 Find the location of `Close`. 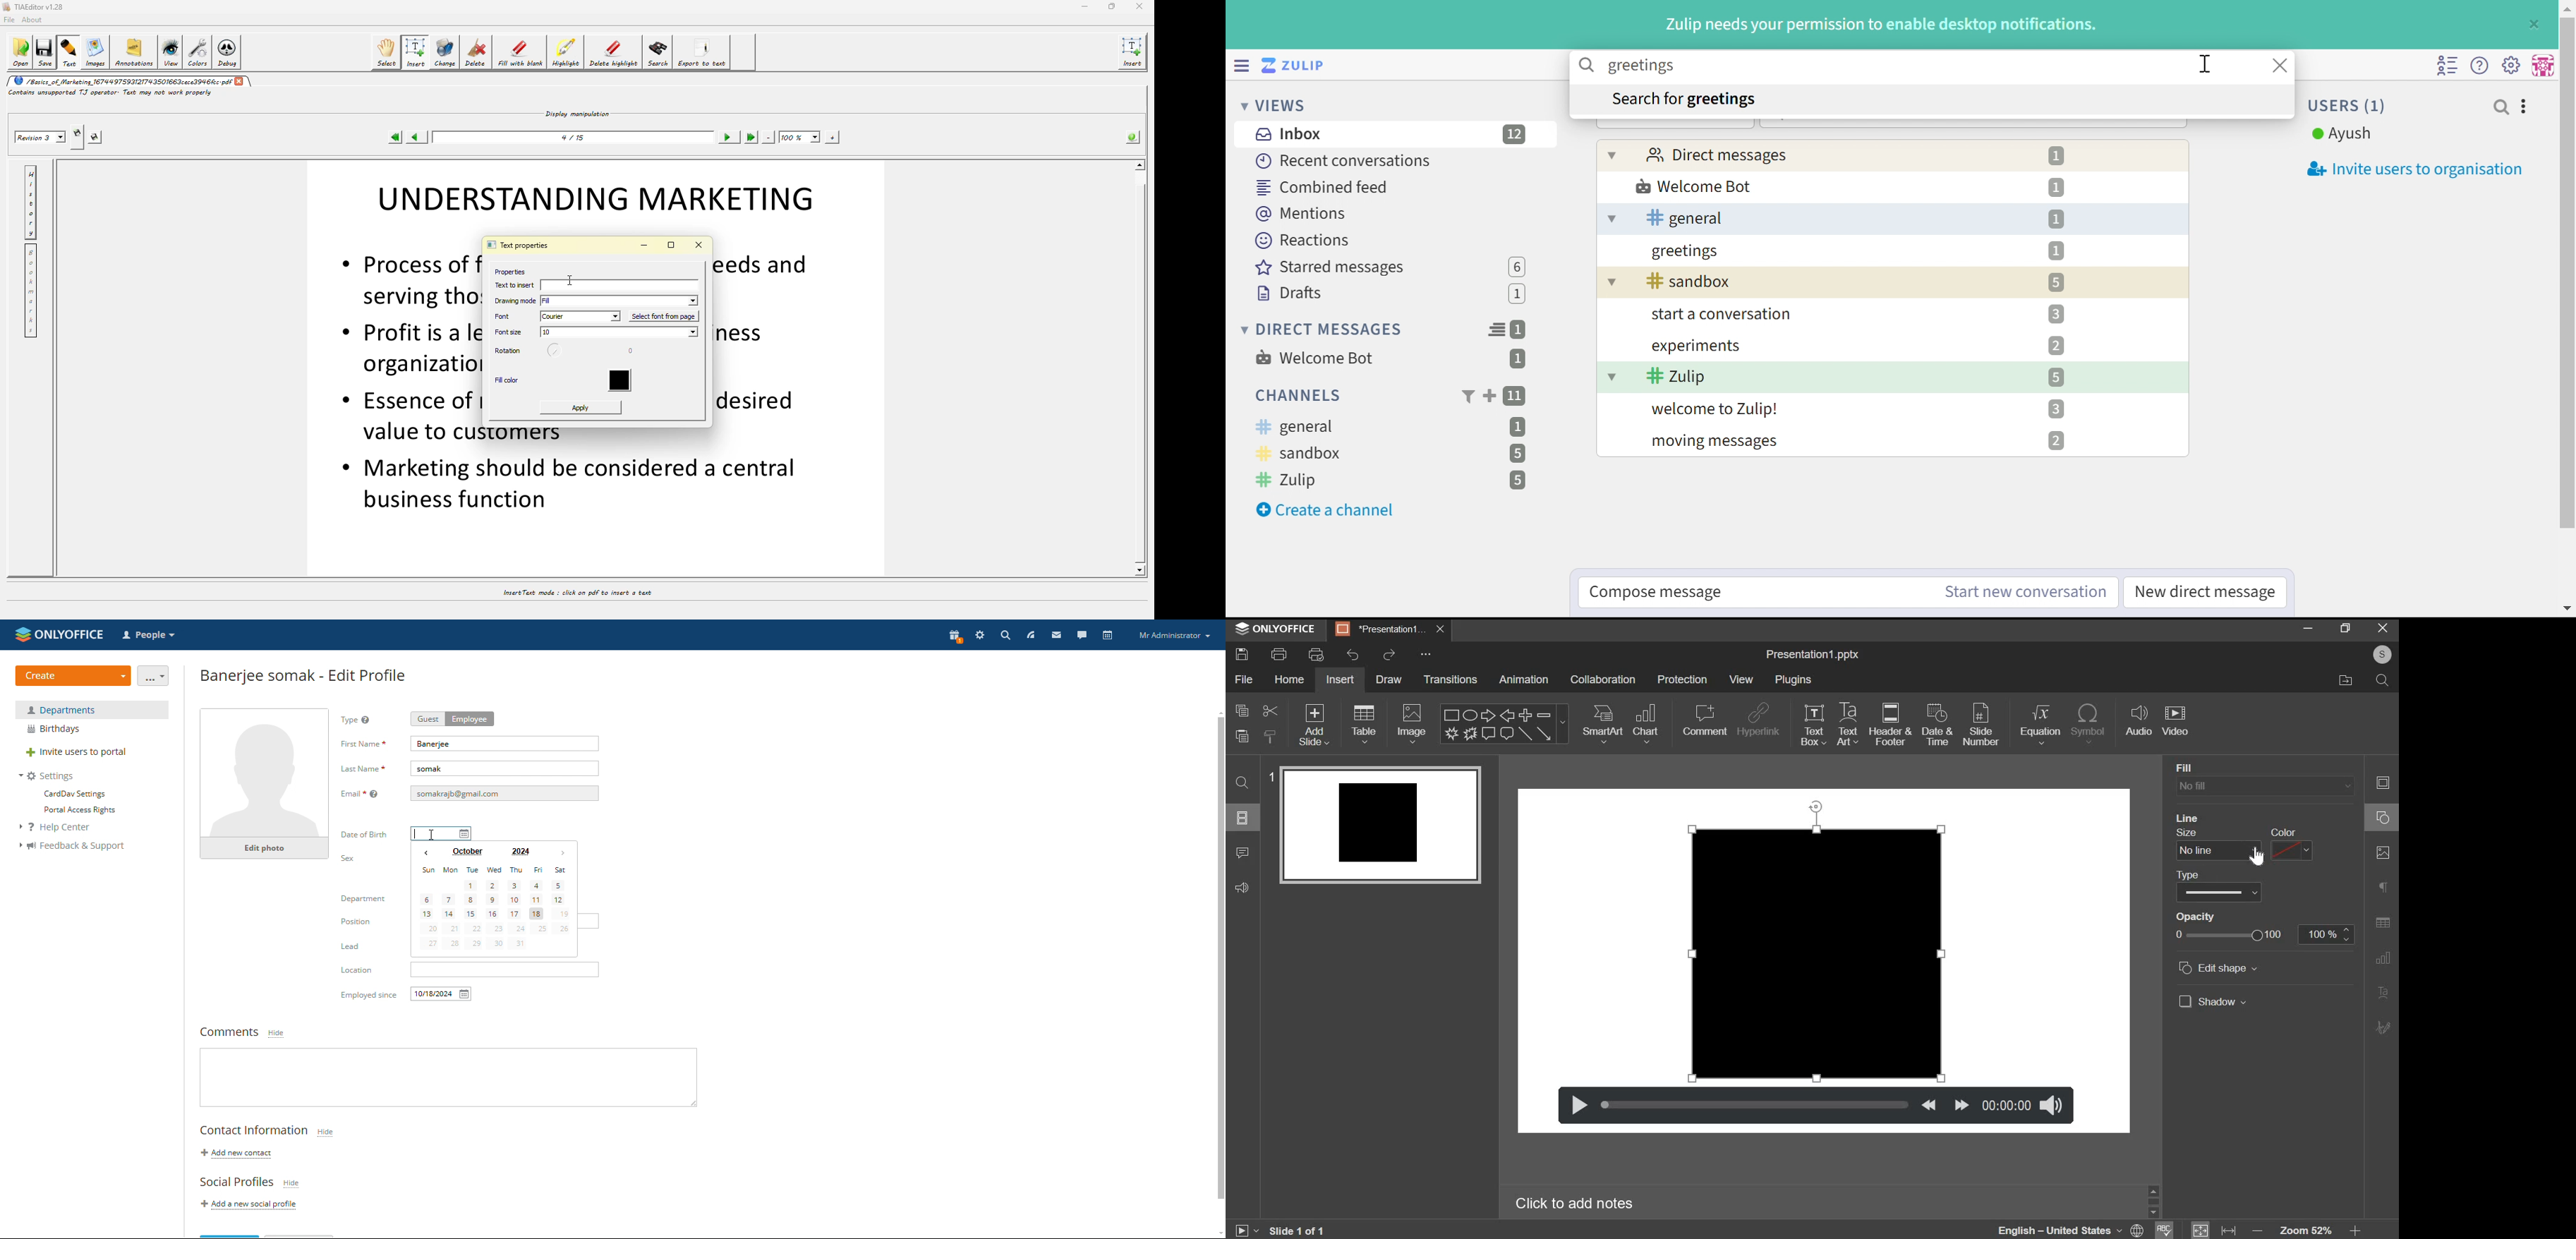

Close is located at coordinates (2536, 23).